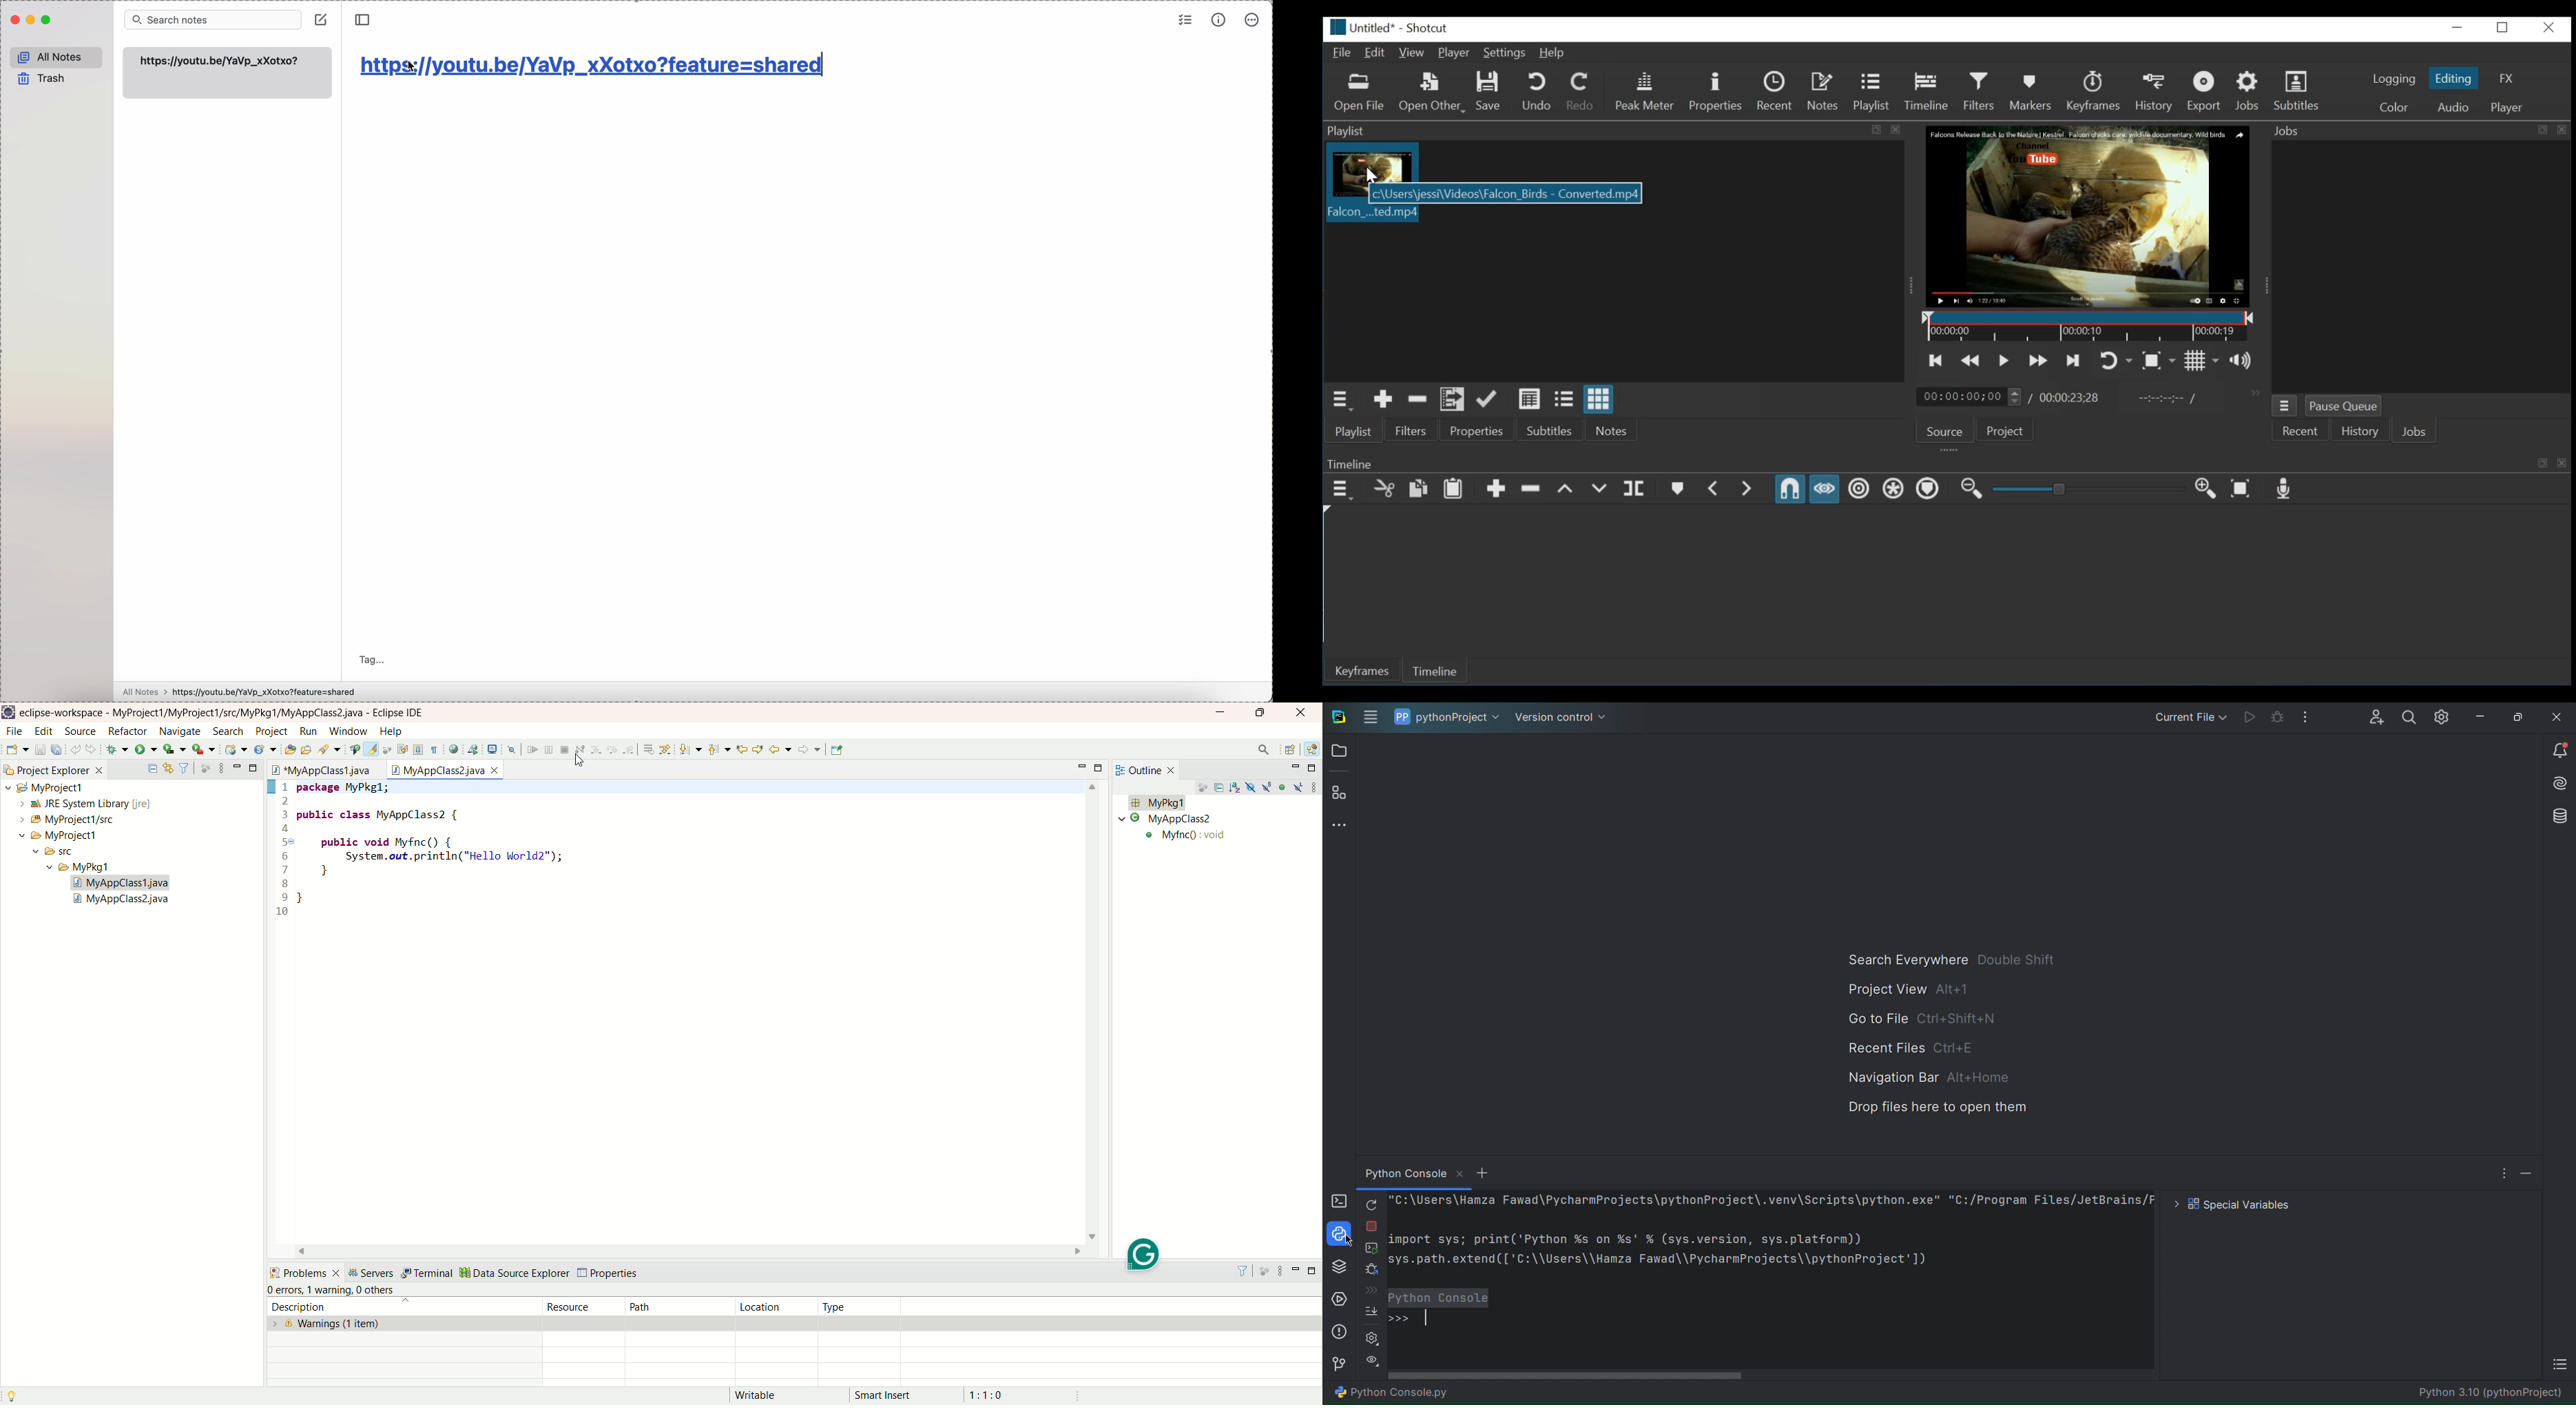 This screenshot has height=1428, width=2576. I want to click on Services, so click(1341, 1298).